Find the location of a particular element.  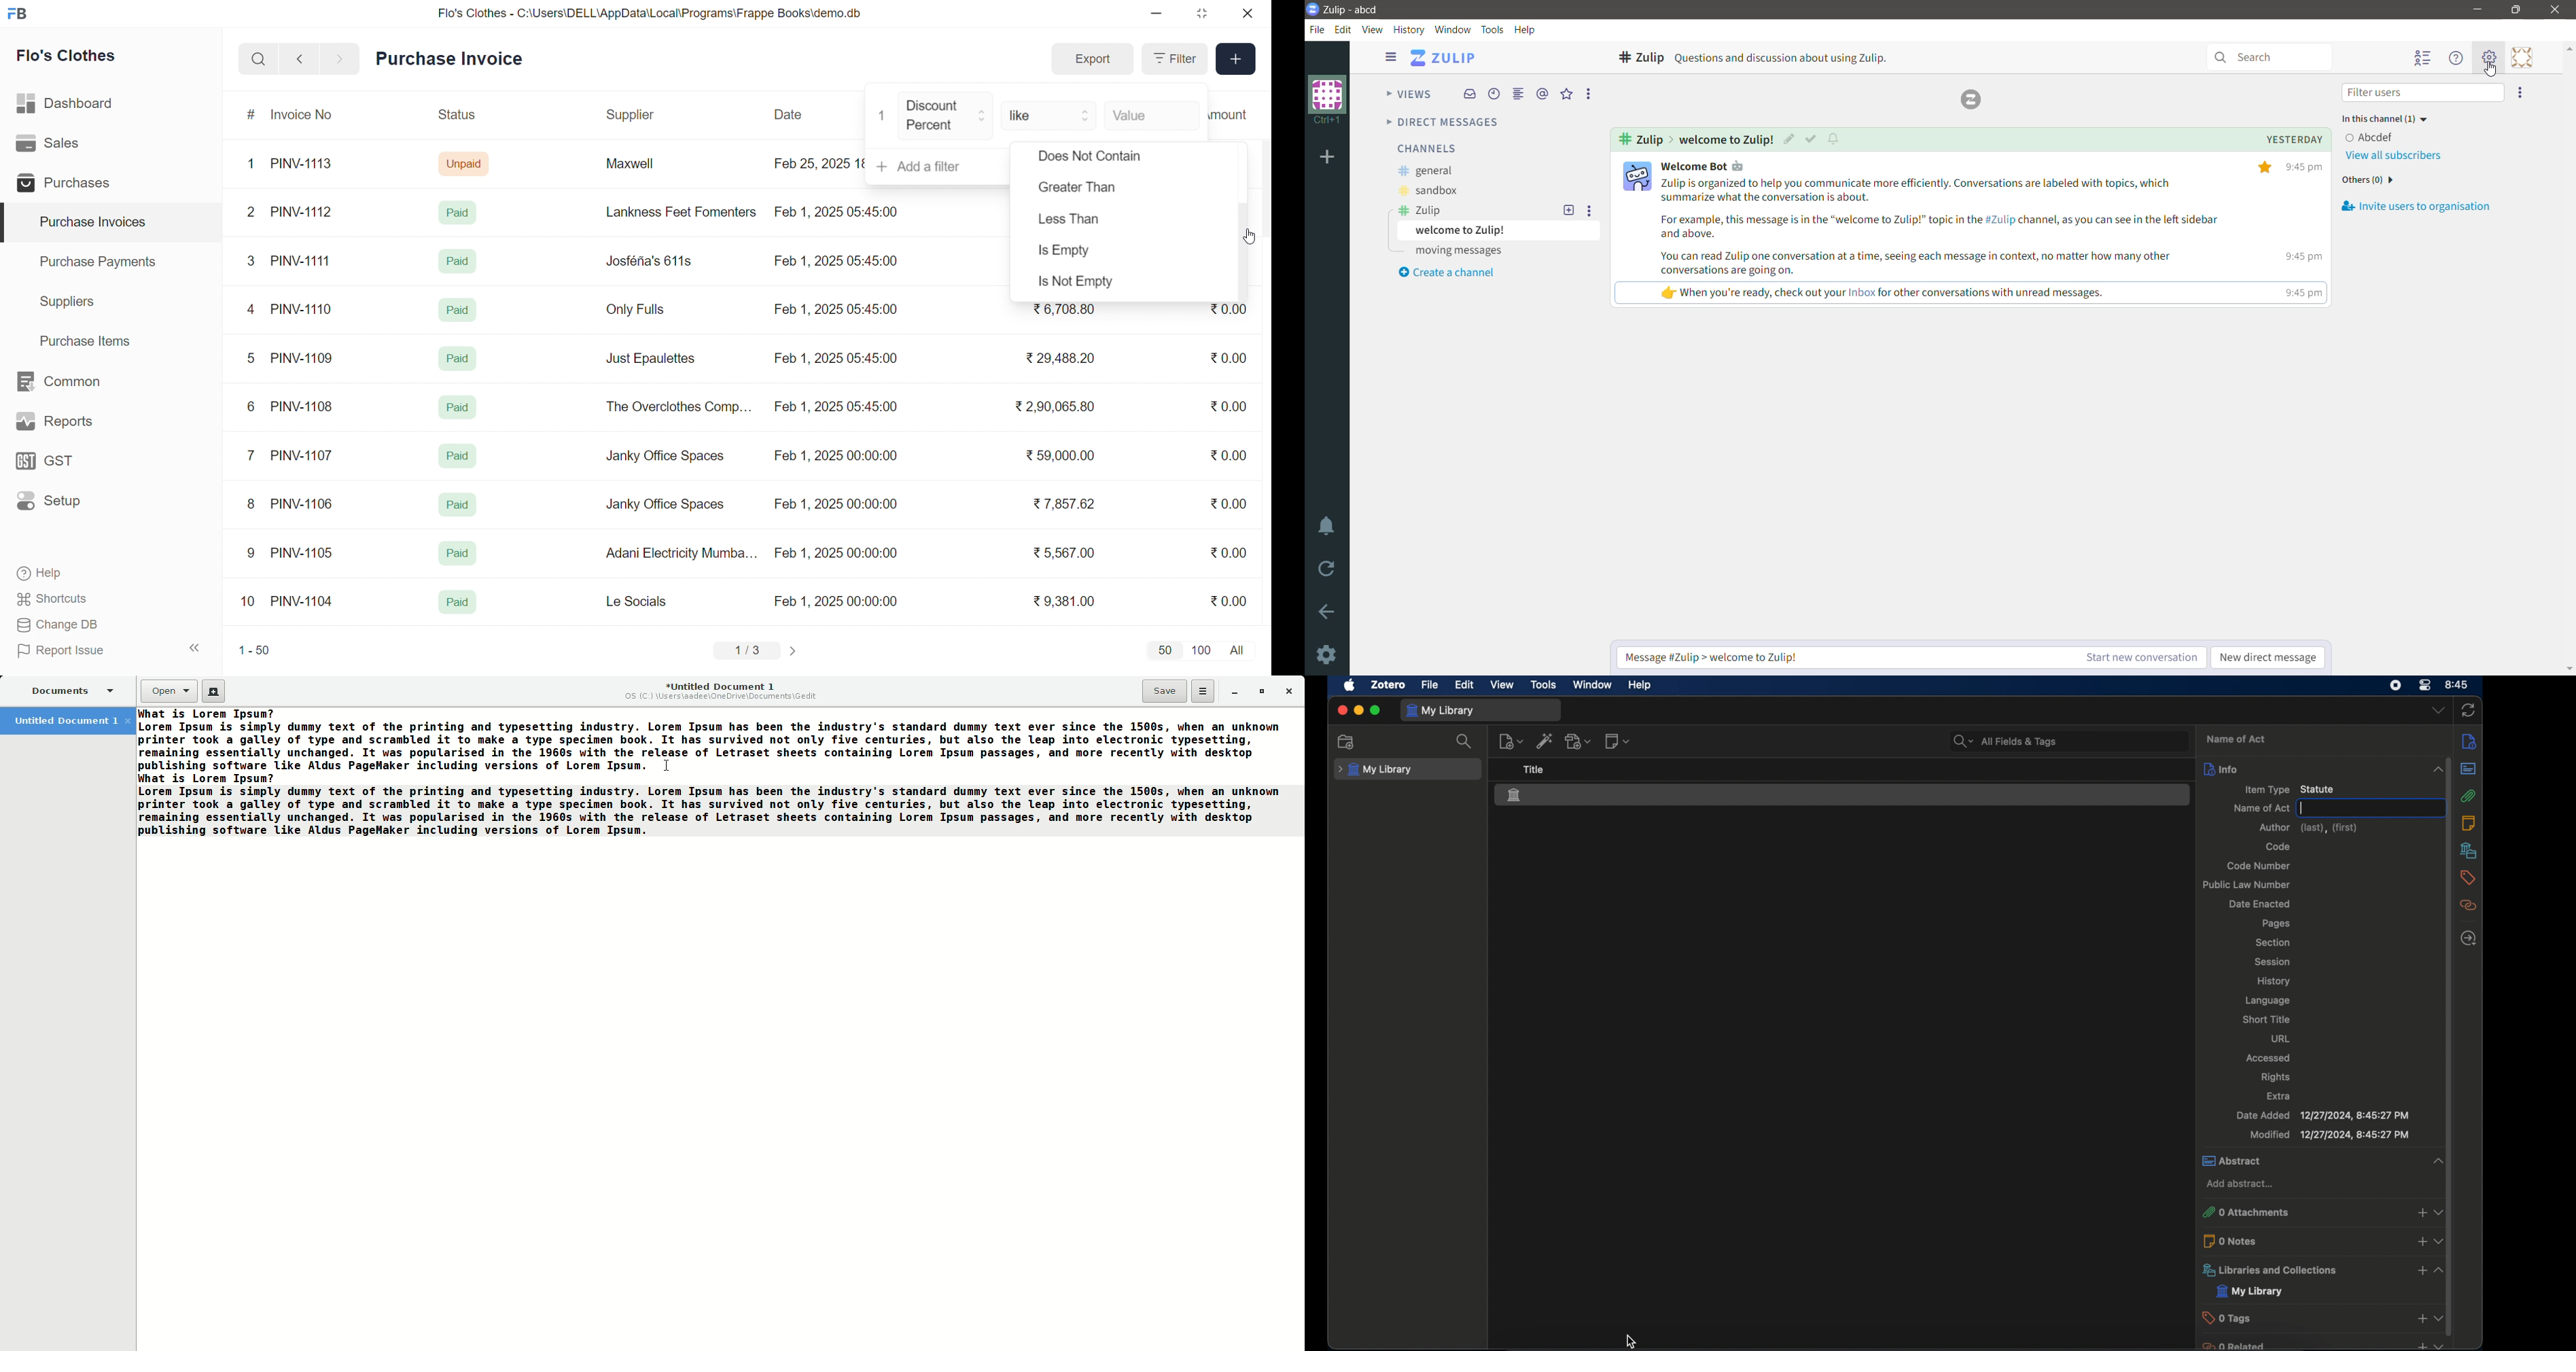

₹0.00 is located at coordinates (1232, 454).